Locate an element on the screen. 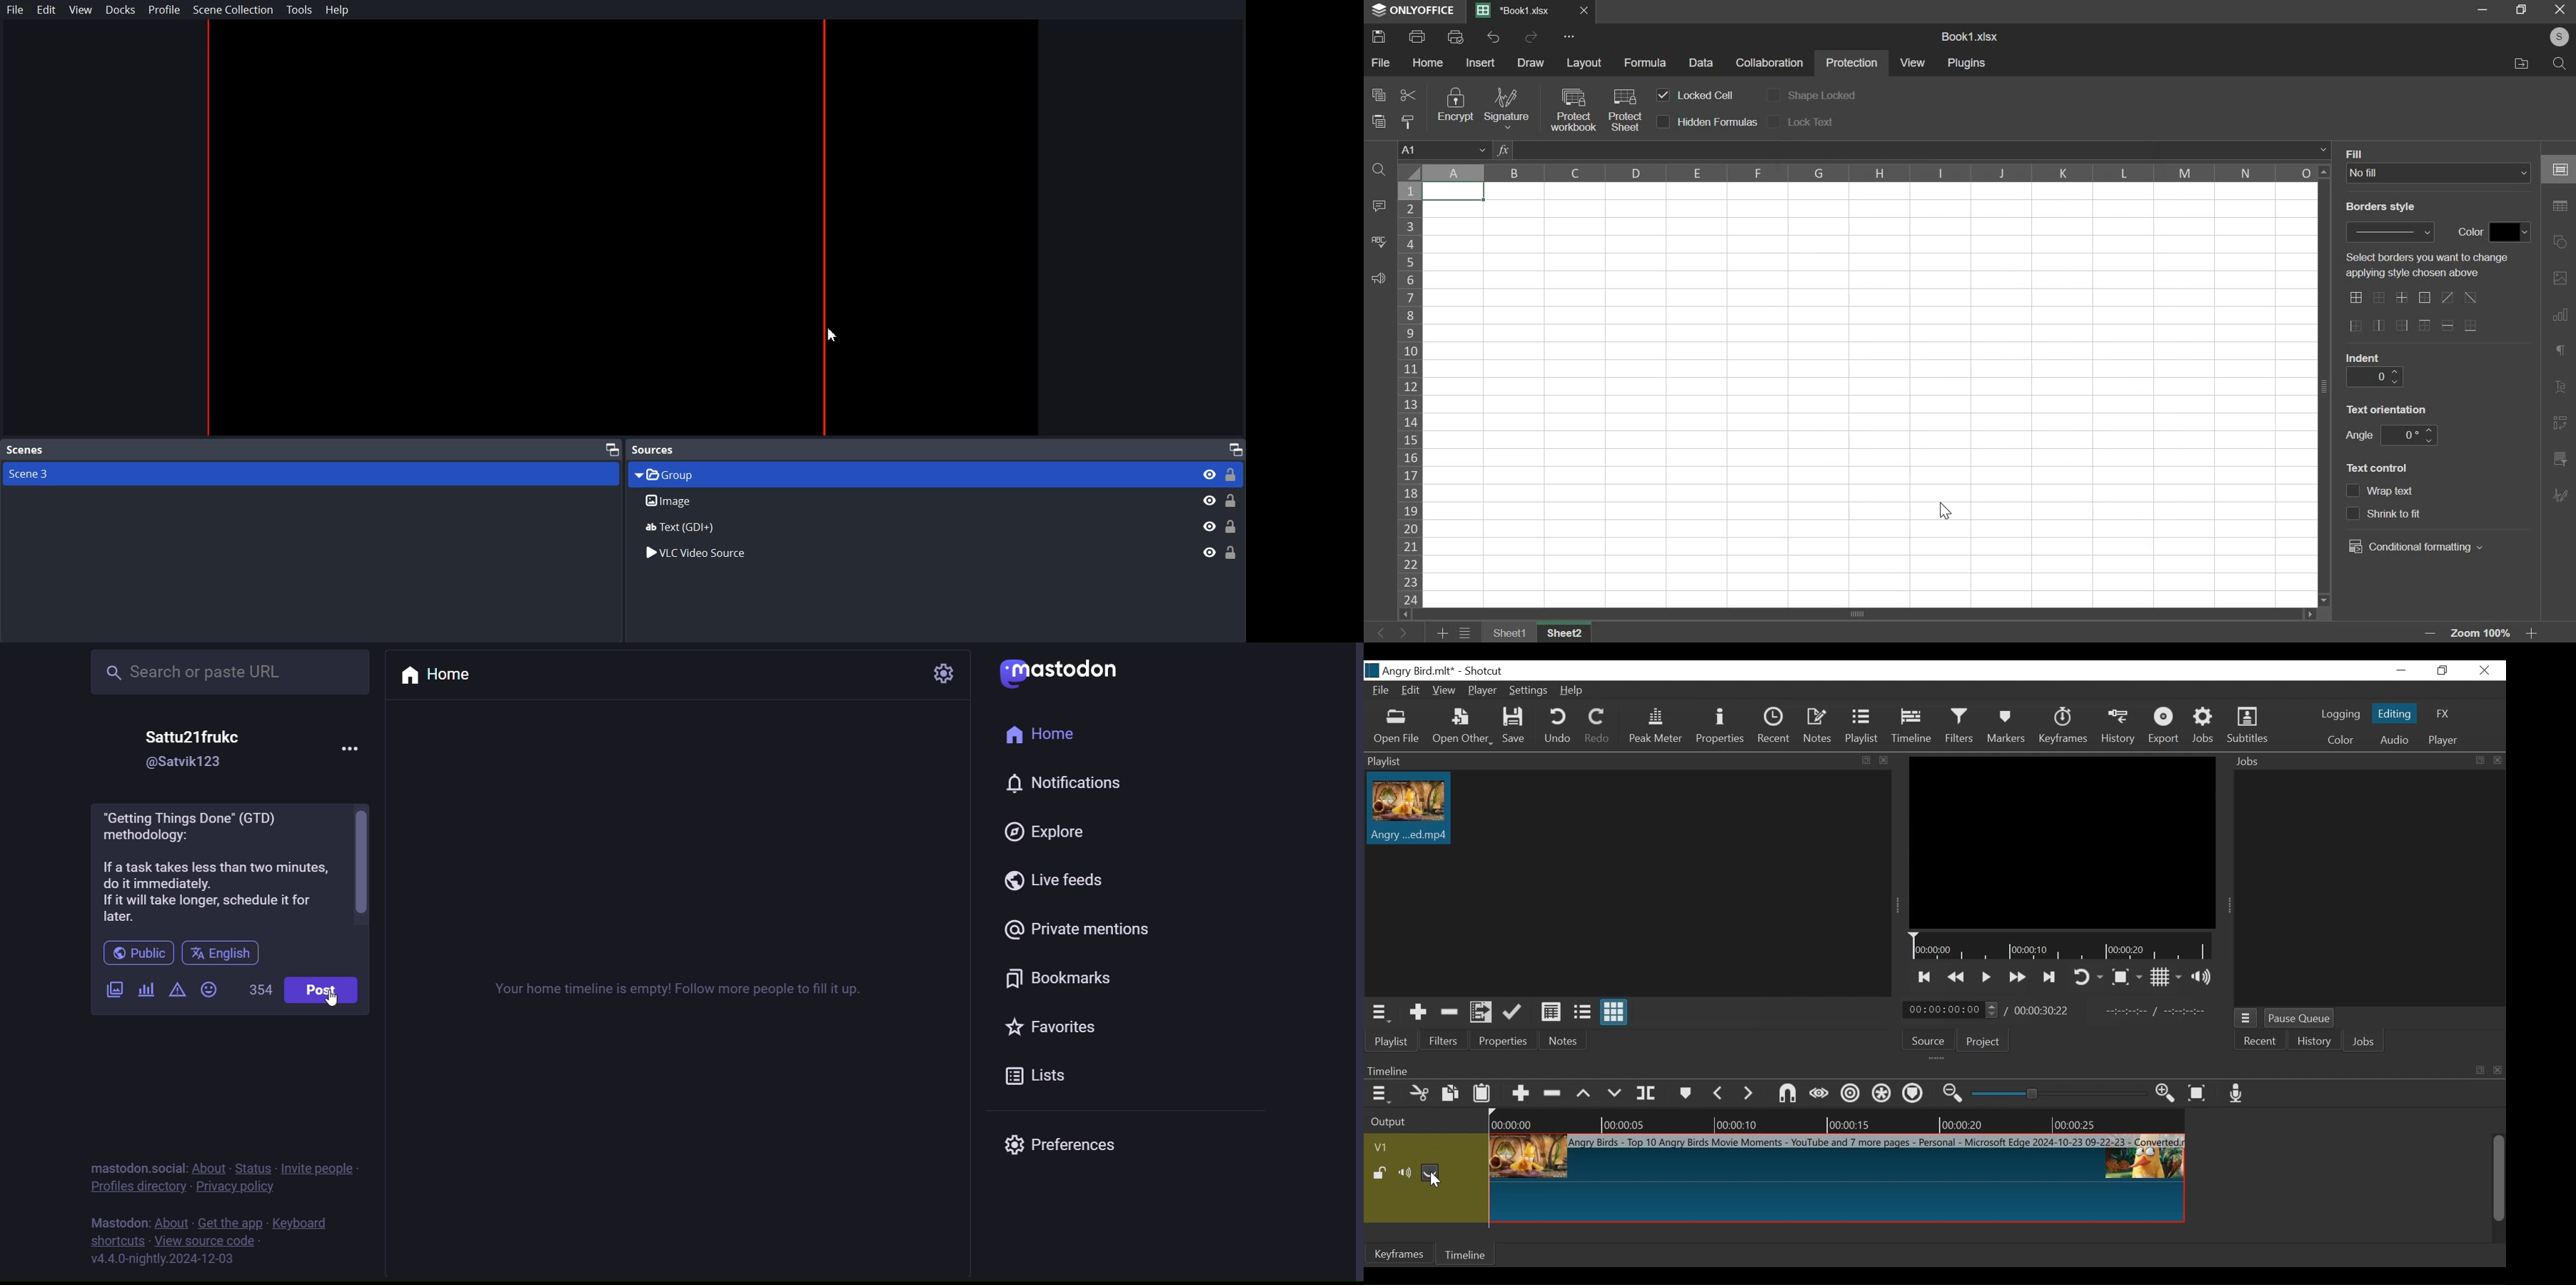 The height and width of the screenshot is (1288, 2576). indent is located at coordinates (2363, 357).